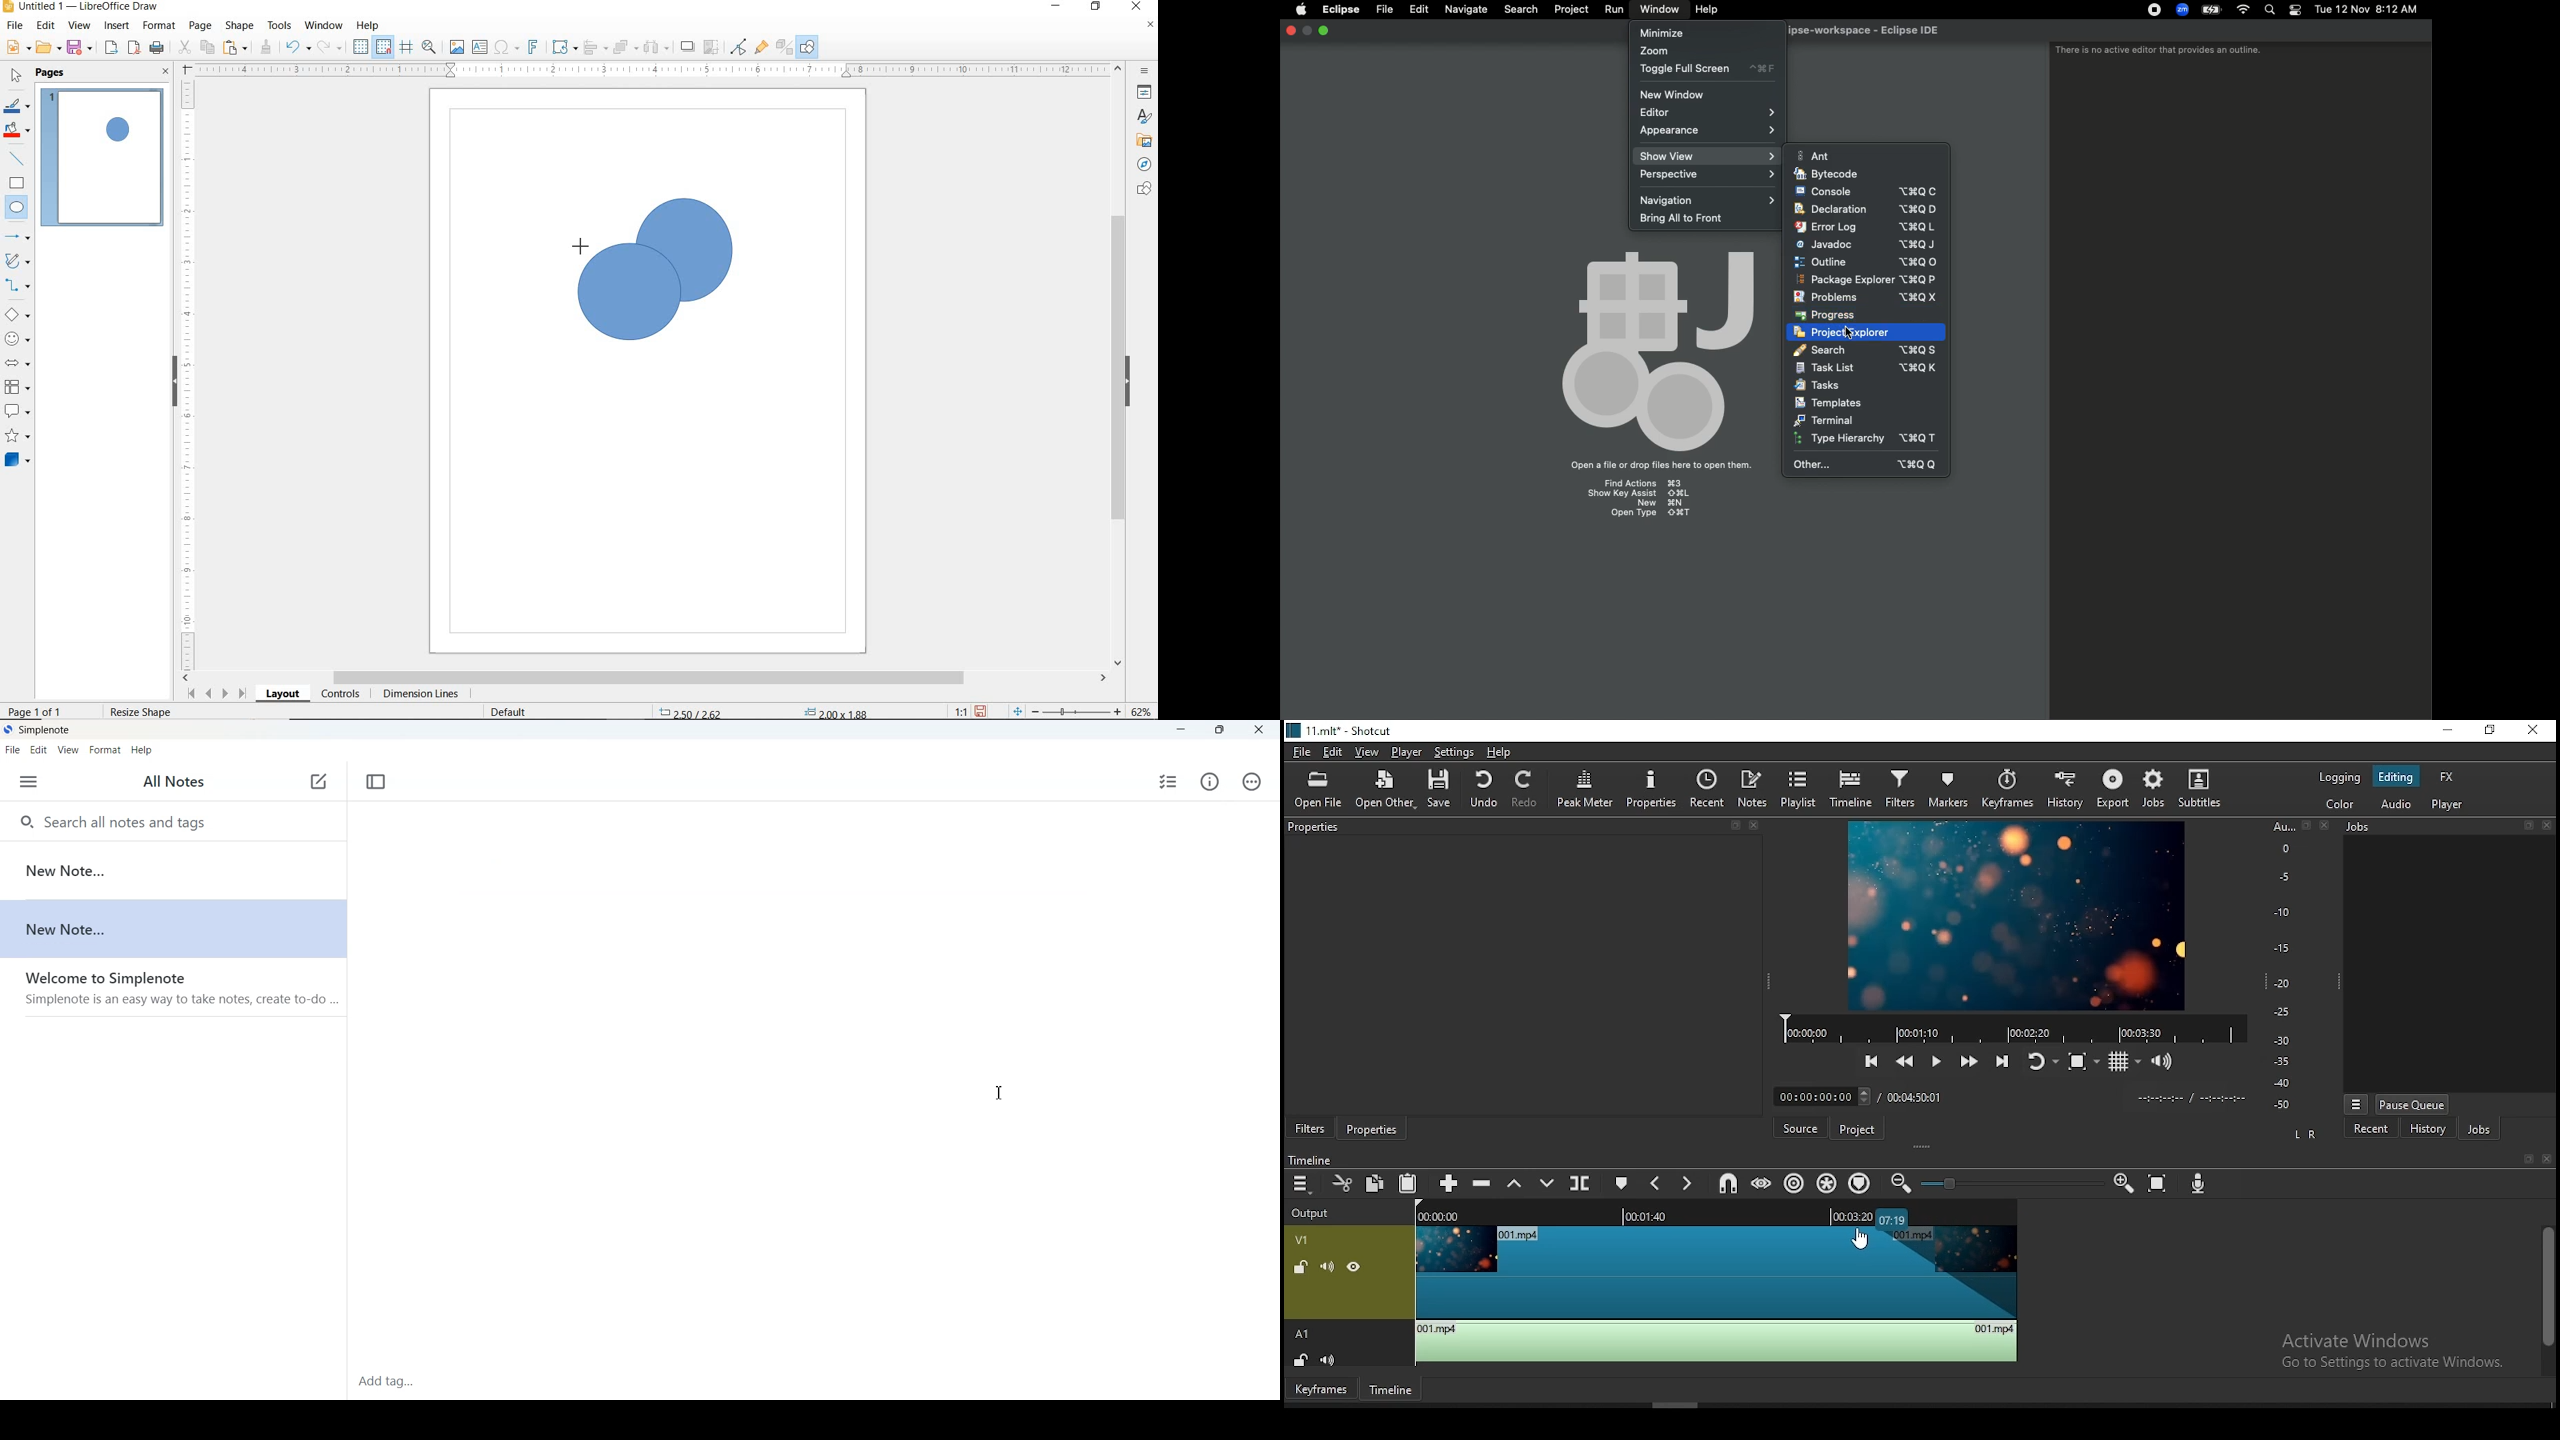 The height and width of the screenshot is (1456, 2576). What do you see at coordinates (375, 782) in the screenshot?
I see `Toggle focus mode` at bounding box center [375, 782].